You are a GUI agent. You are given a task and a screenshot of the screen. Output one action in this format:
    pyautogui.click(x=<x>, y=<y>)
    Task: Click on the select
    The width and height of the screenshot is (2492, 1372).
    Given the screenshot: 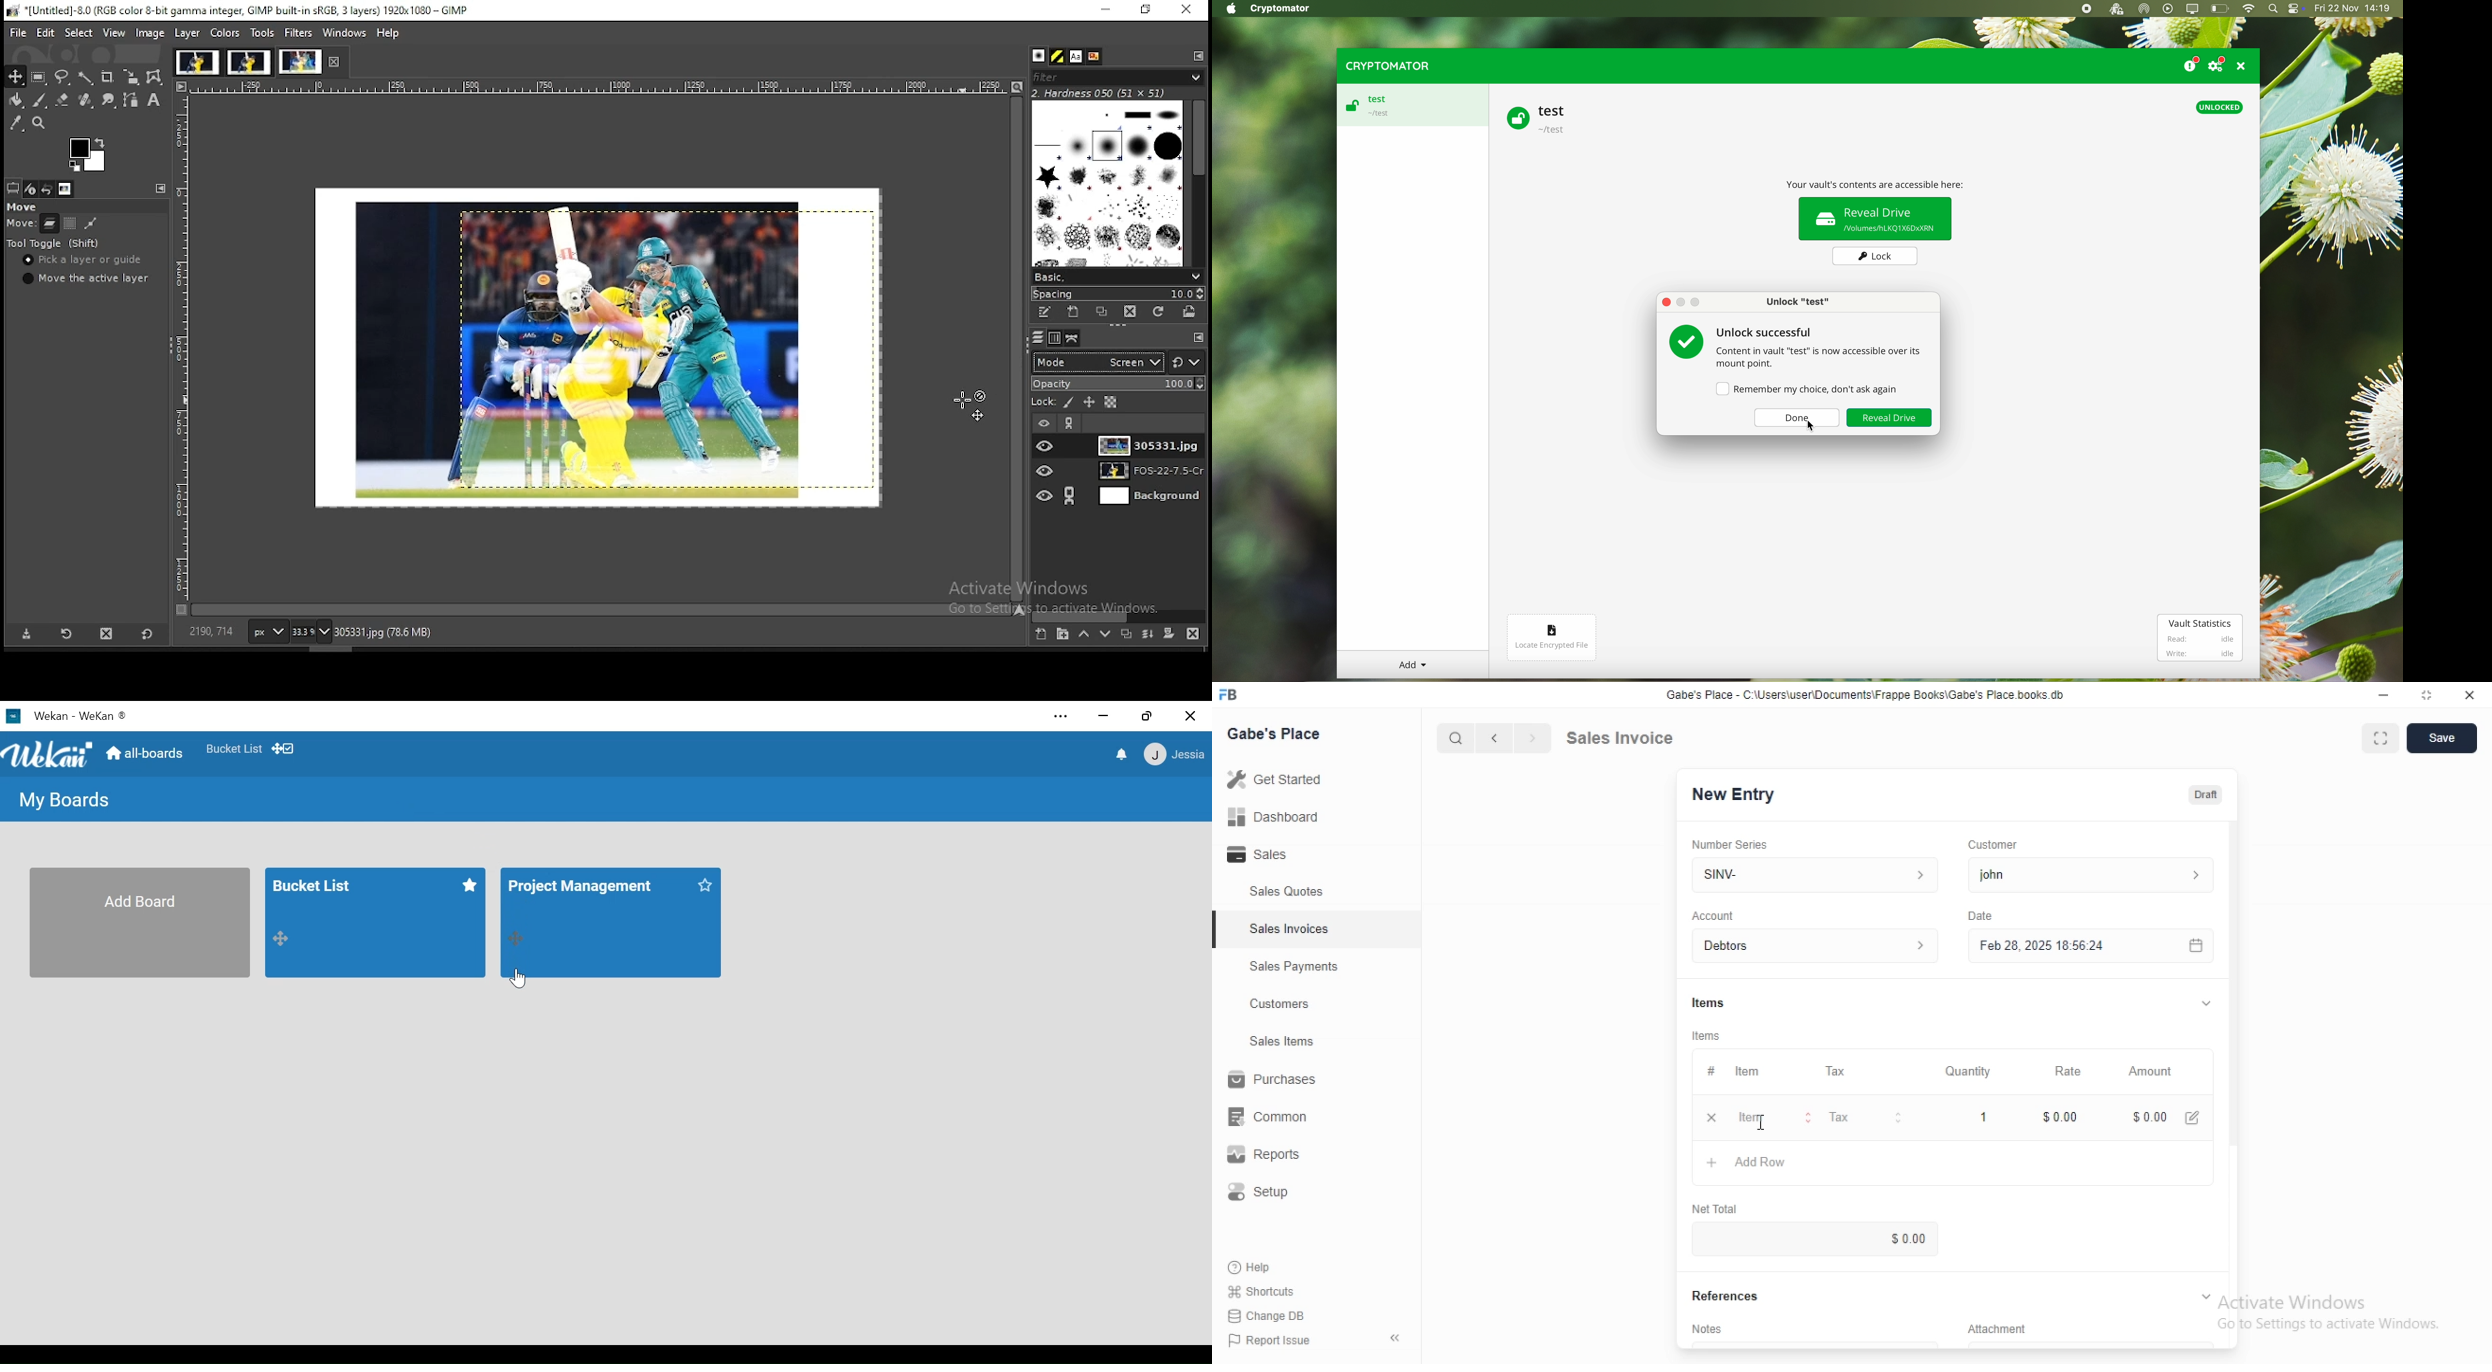 What is the action you would take?
    pyautogui.click(x=80, y=33)
    